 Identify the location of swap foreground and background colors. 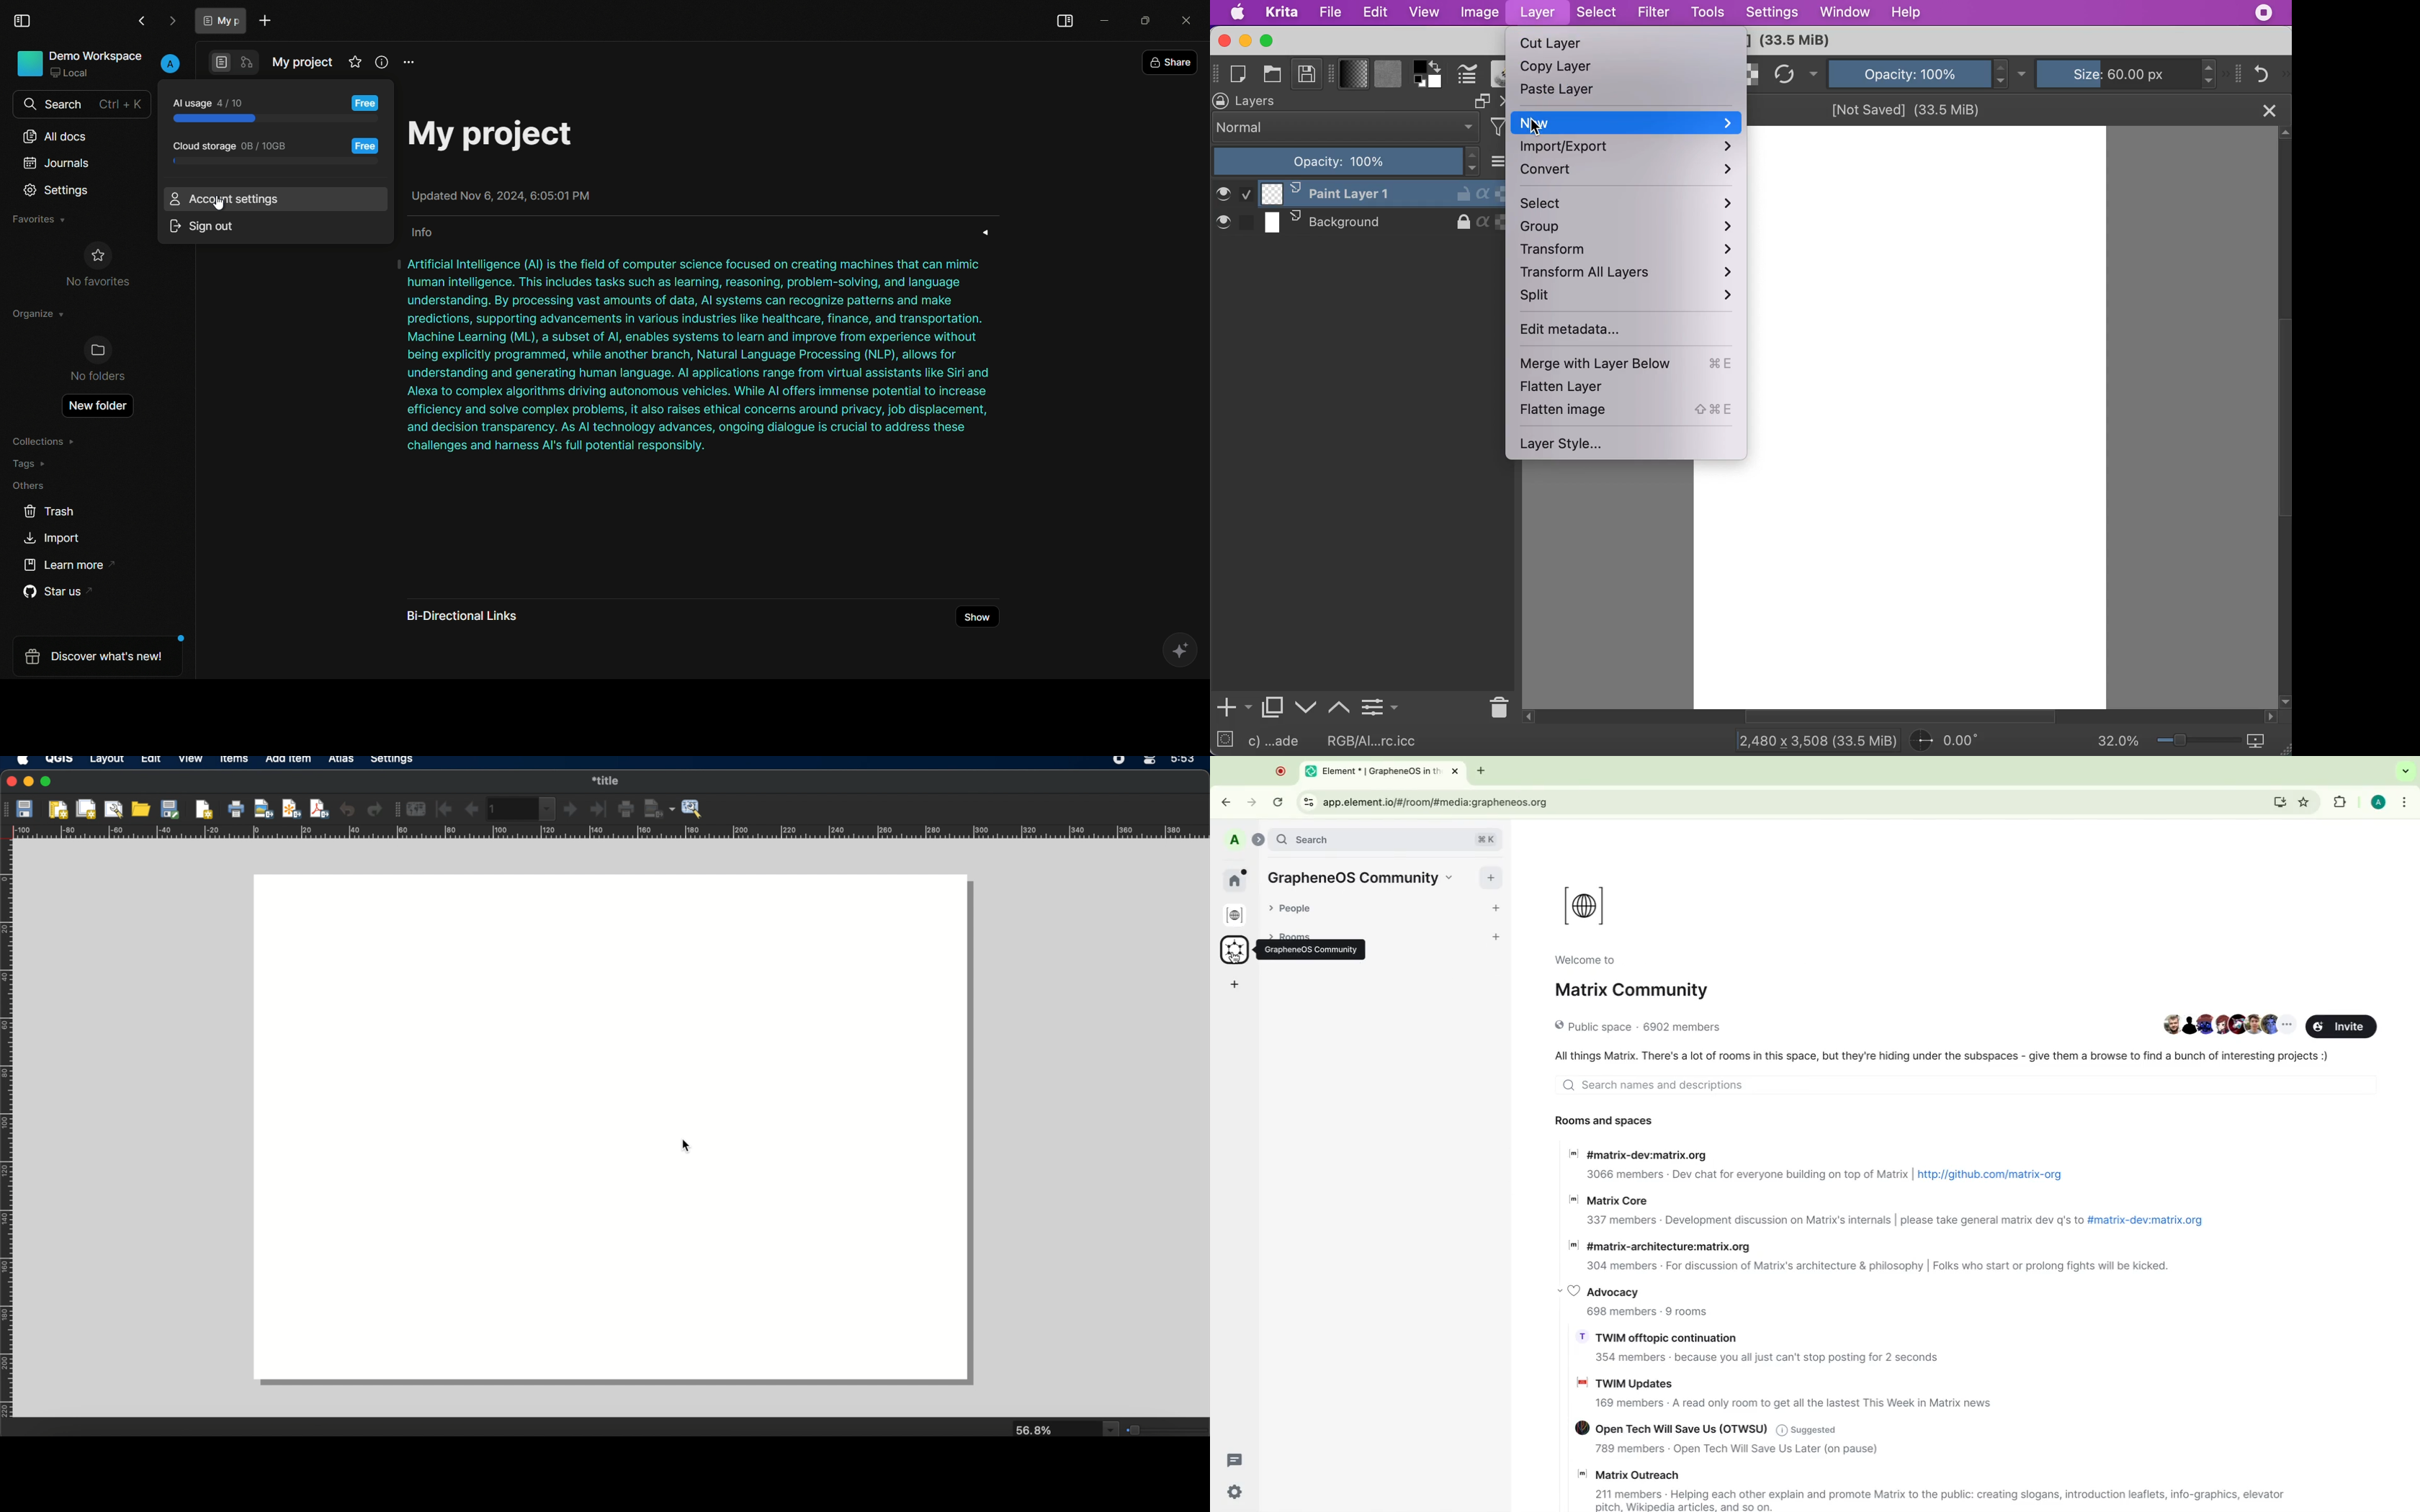
(1438, 66).